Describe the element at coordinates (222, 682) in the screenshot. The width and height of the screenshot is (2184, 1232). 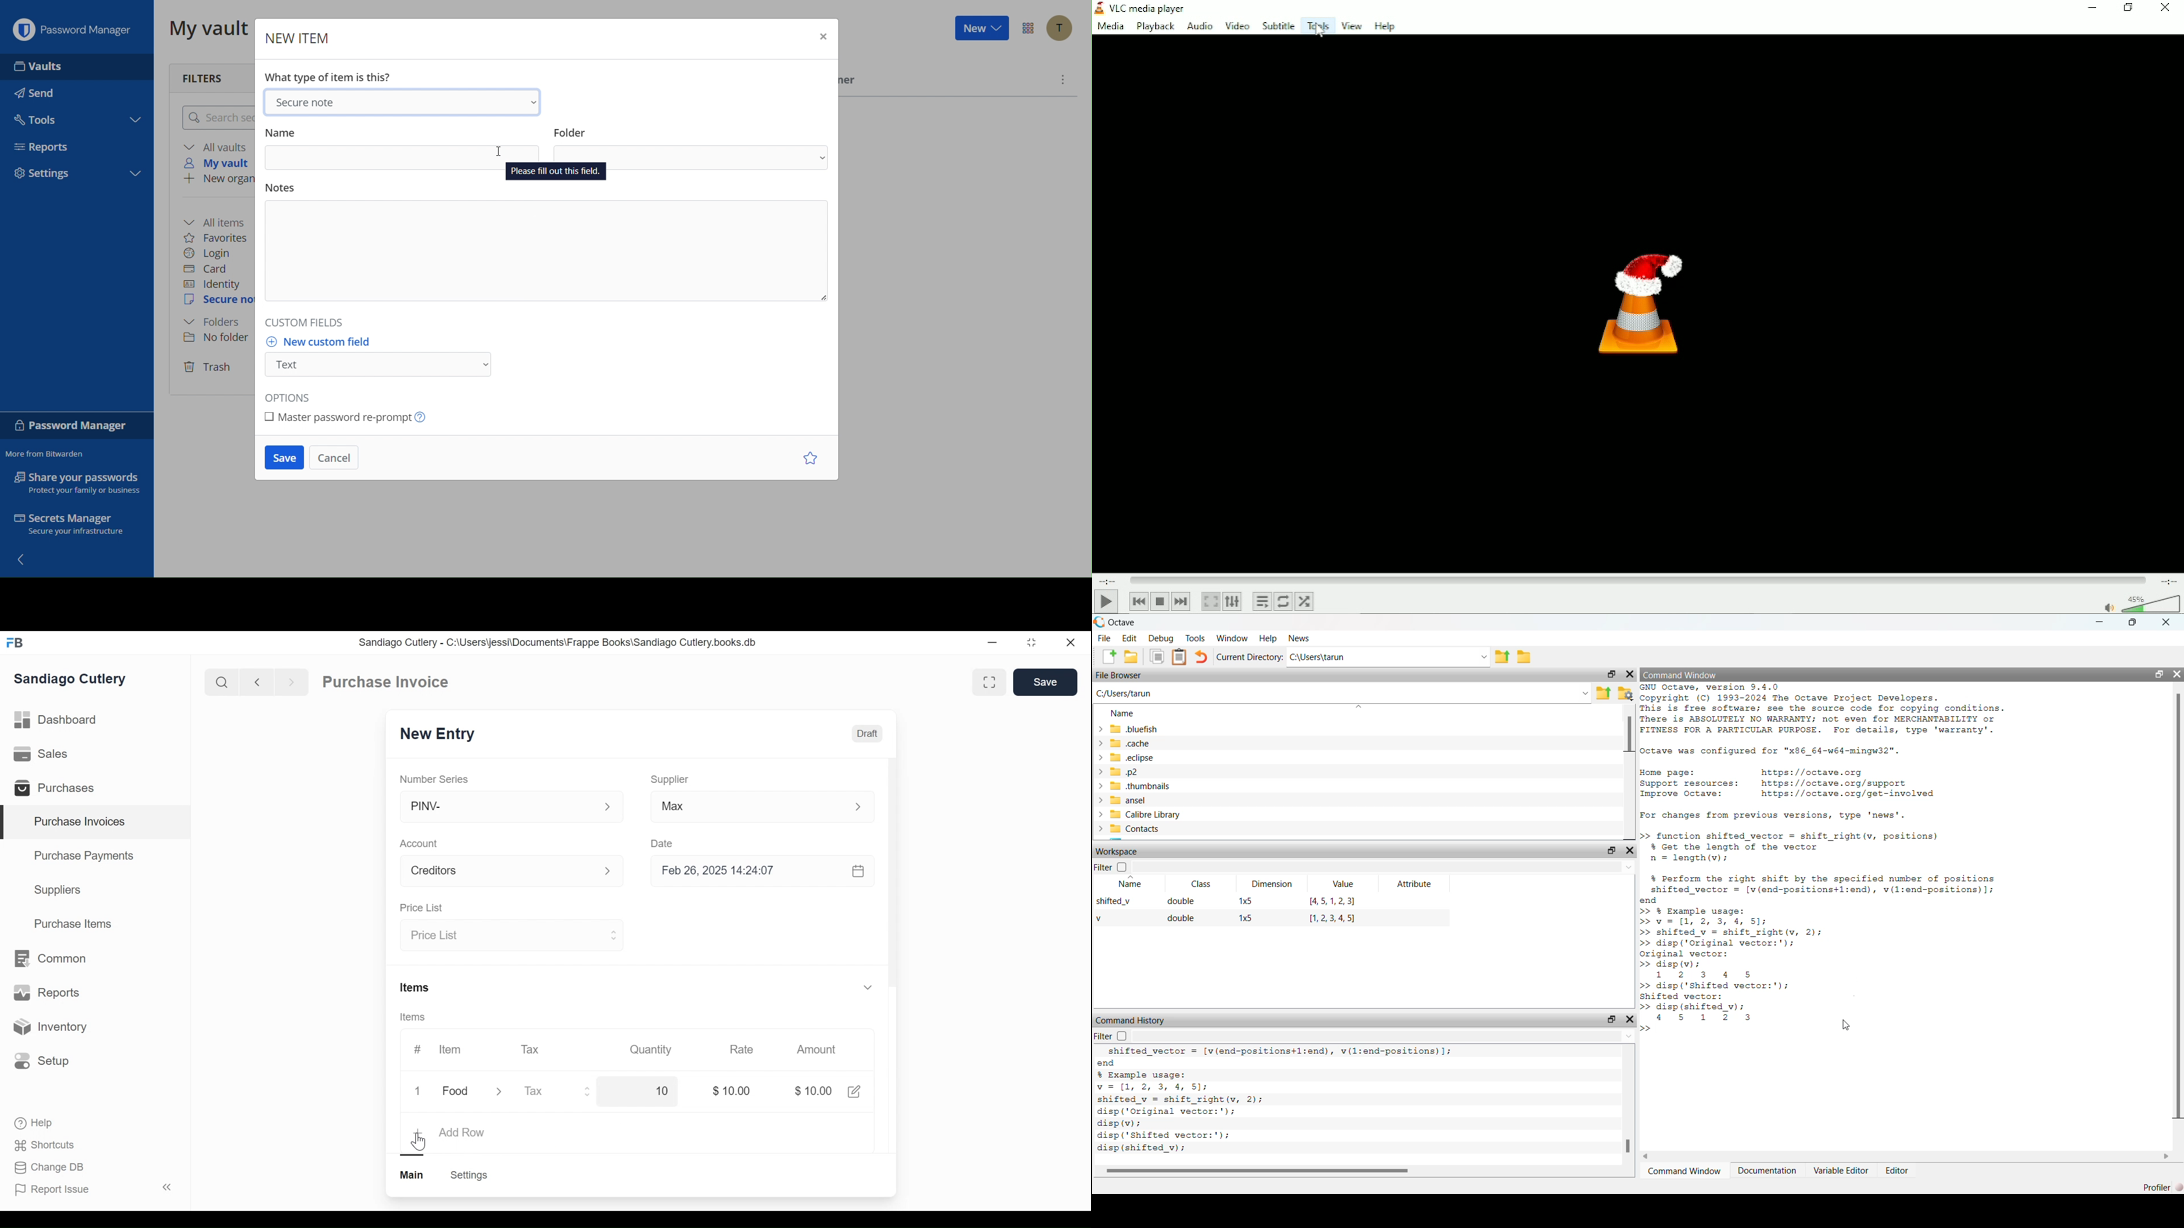
I see `Search` at that location.